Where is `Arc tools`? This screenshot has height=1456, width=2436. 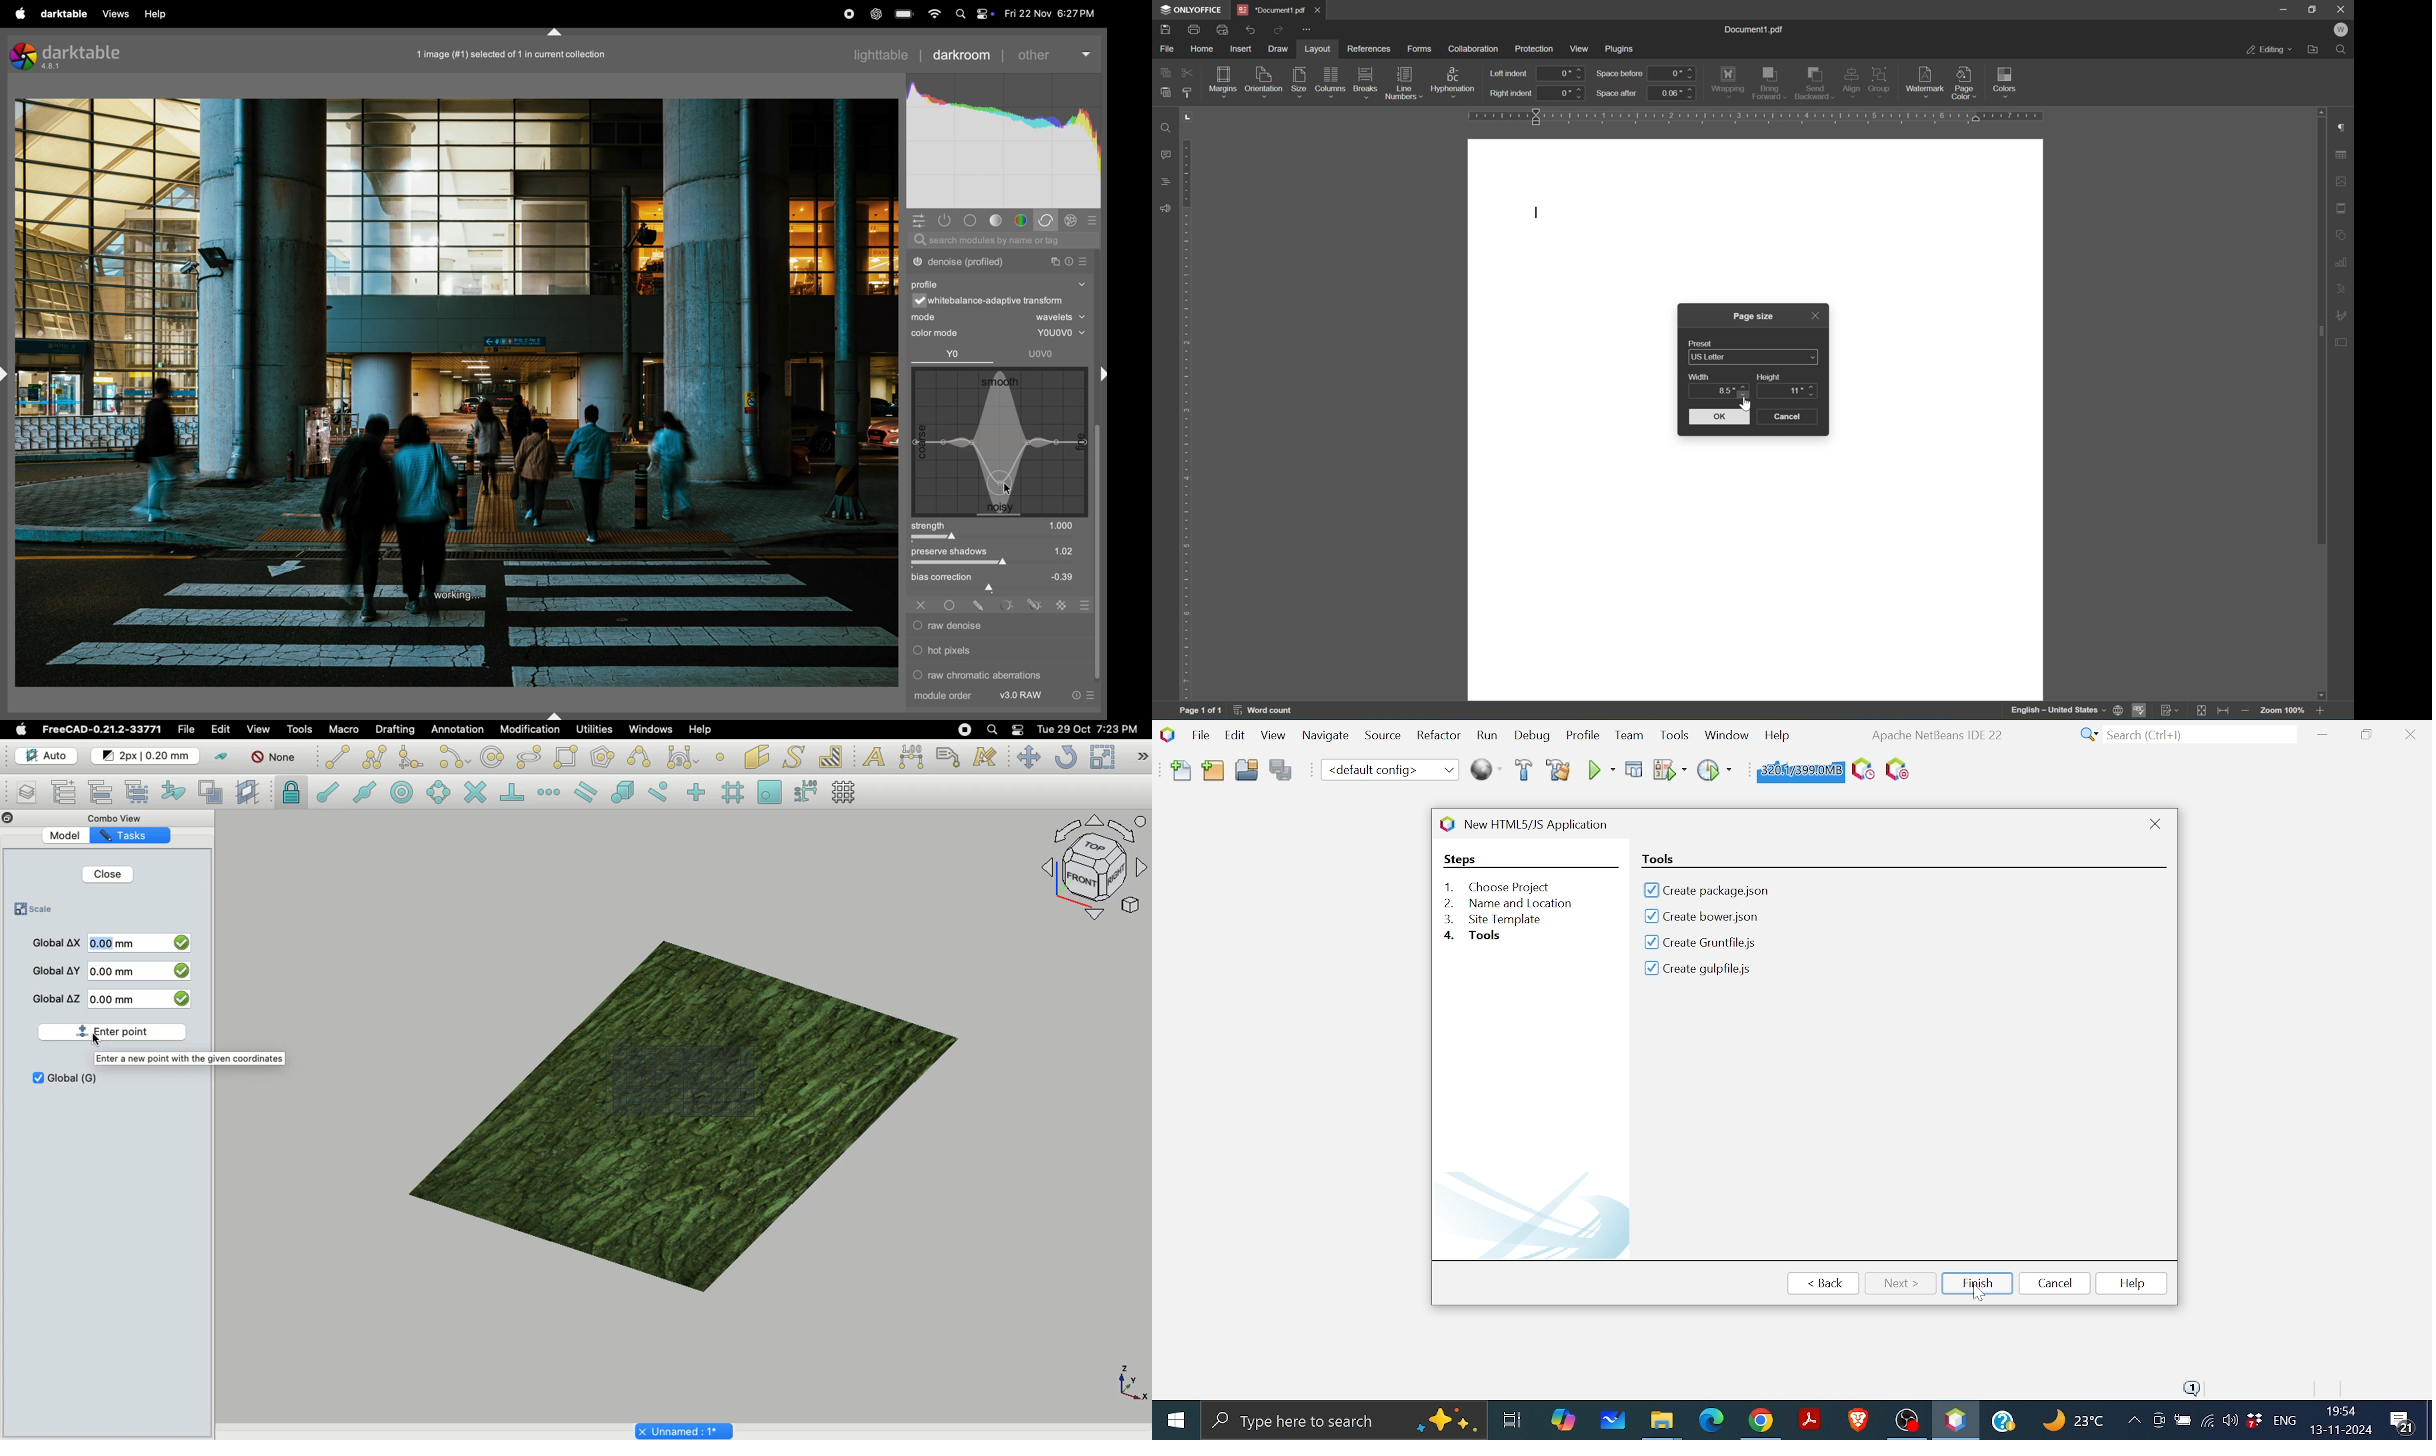
Arc tools is located at coordinates (453, 757).